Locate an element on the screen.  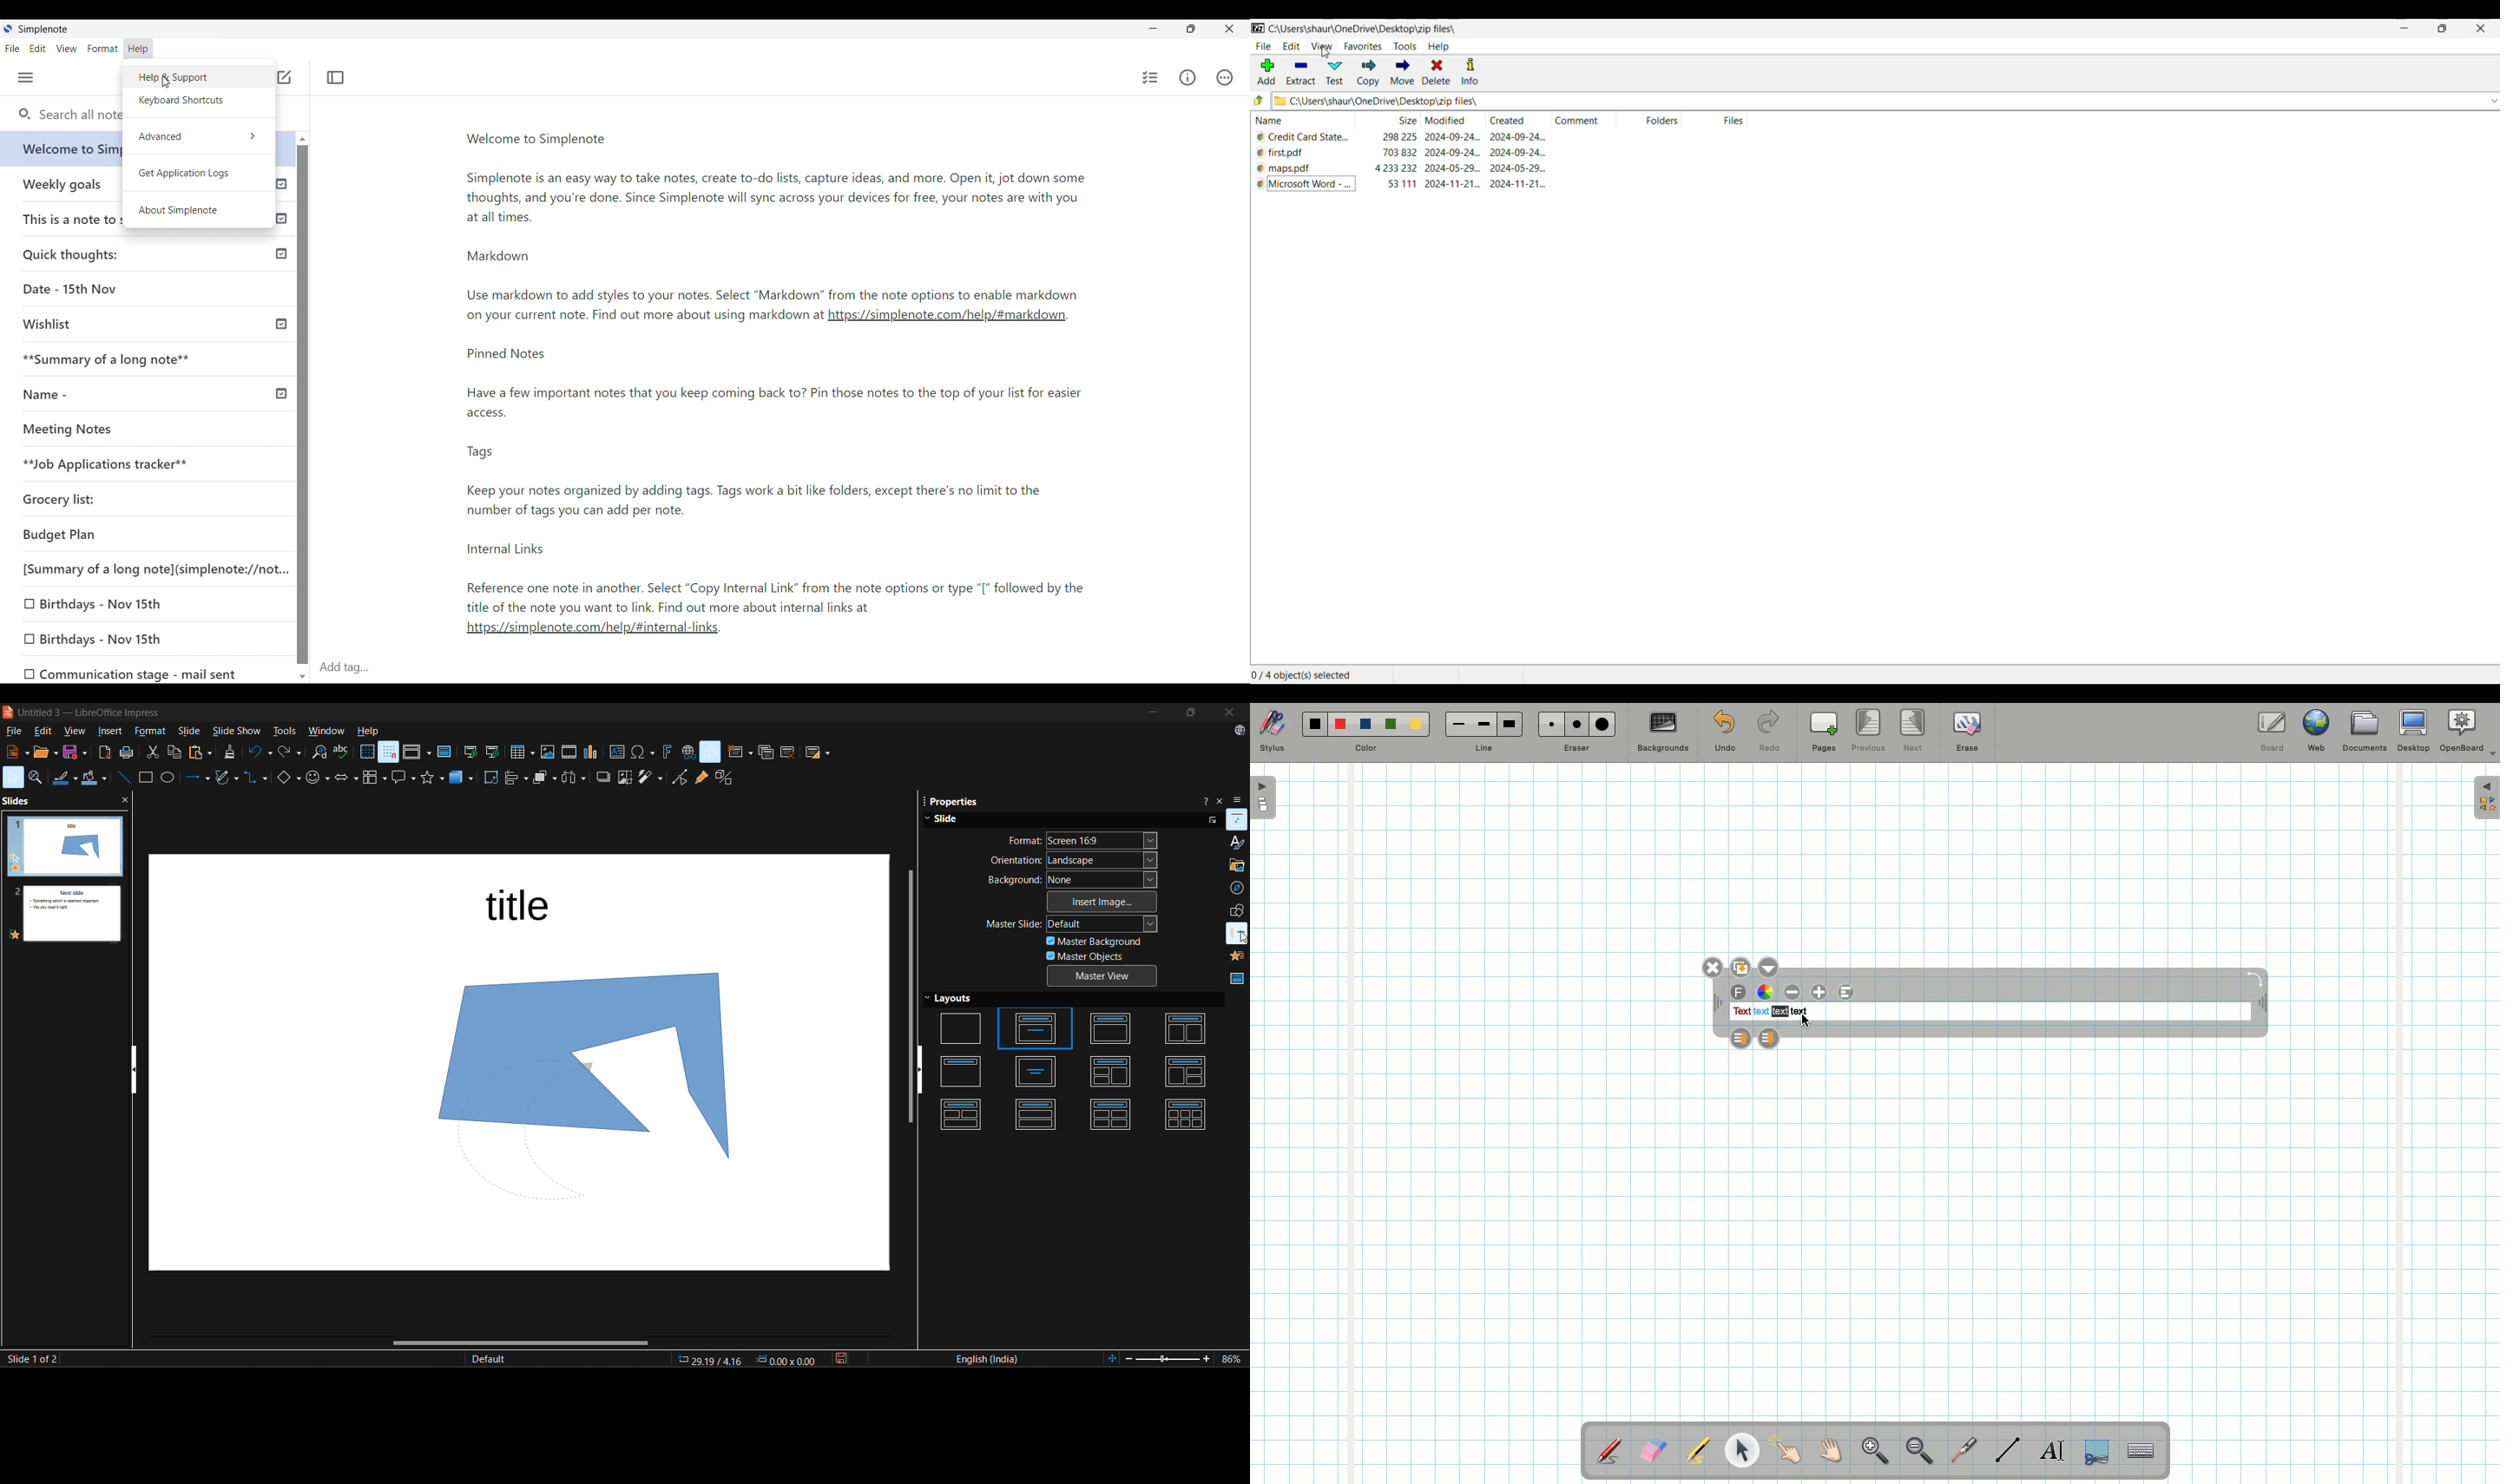
Help menu is located at coordinates (139, 49).